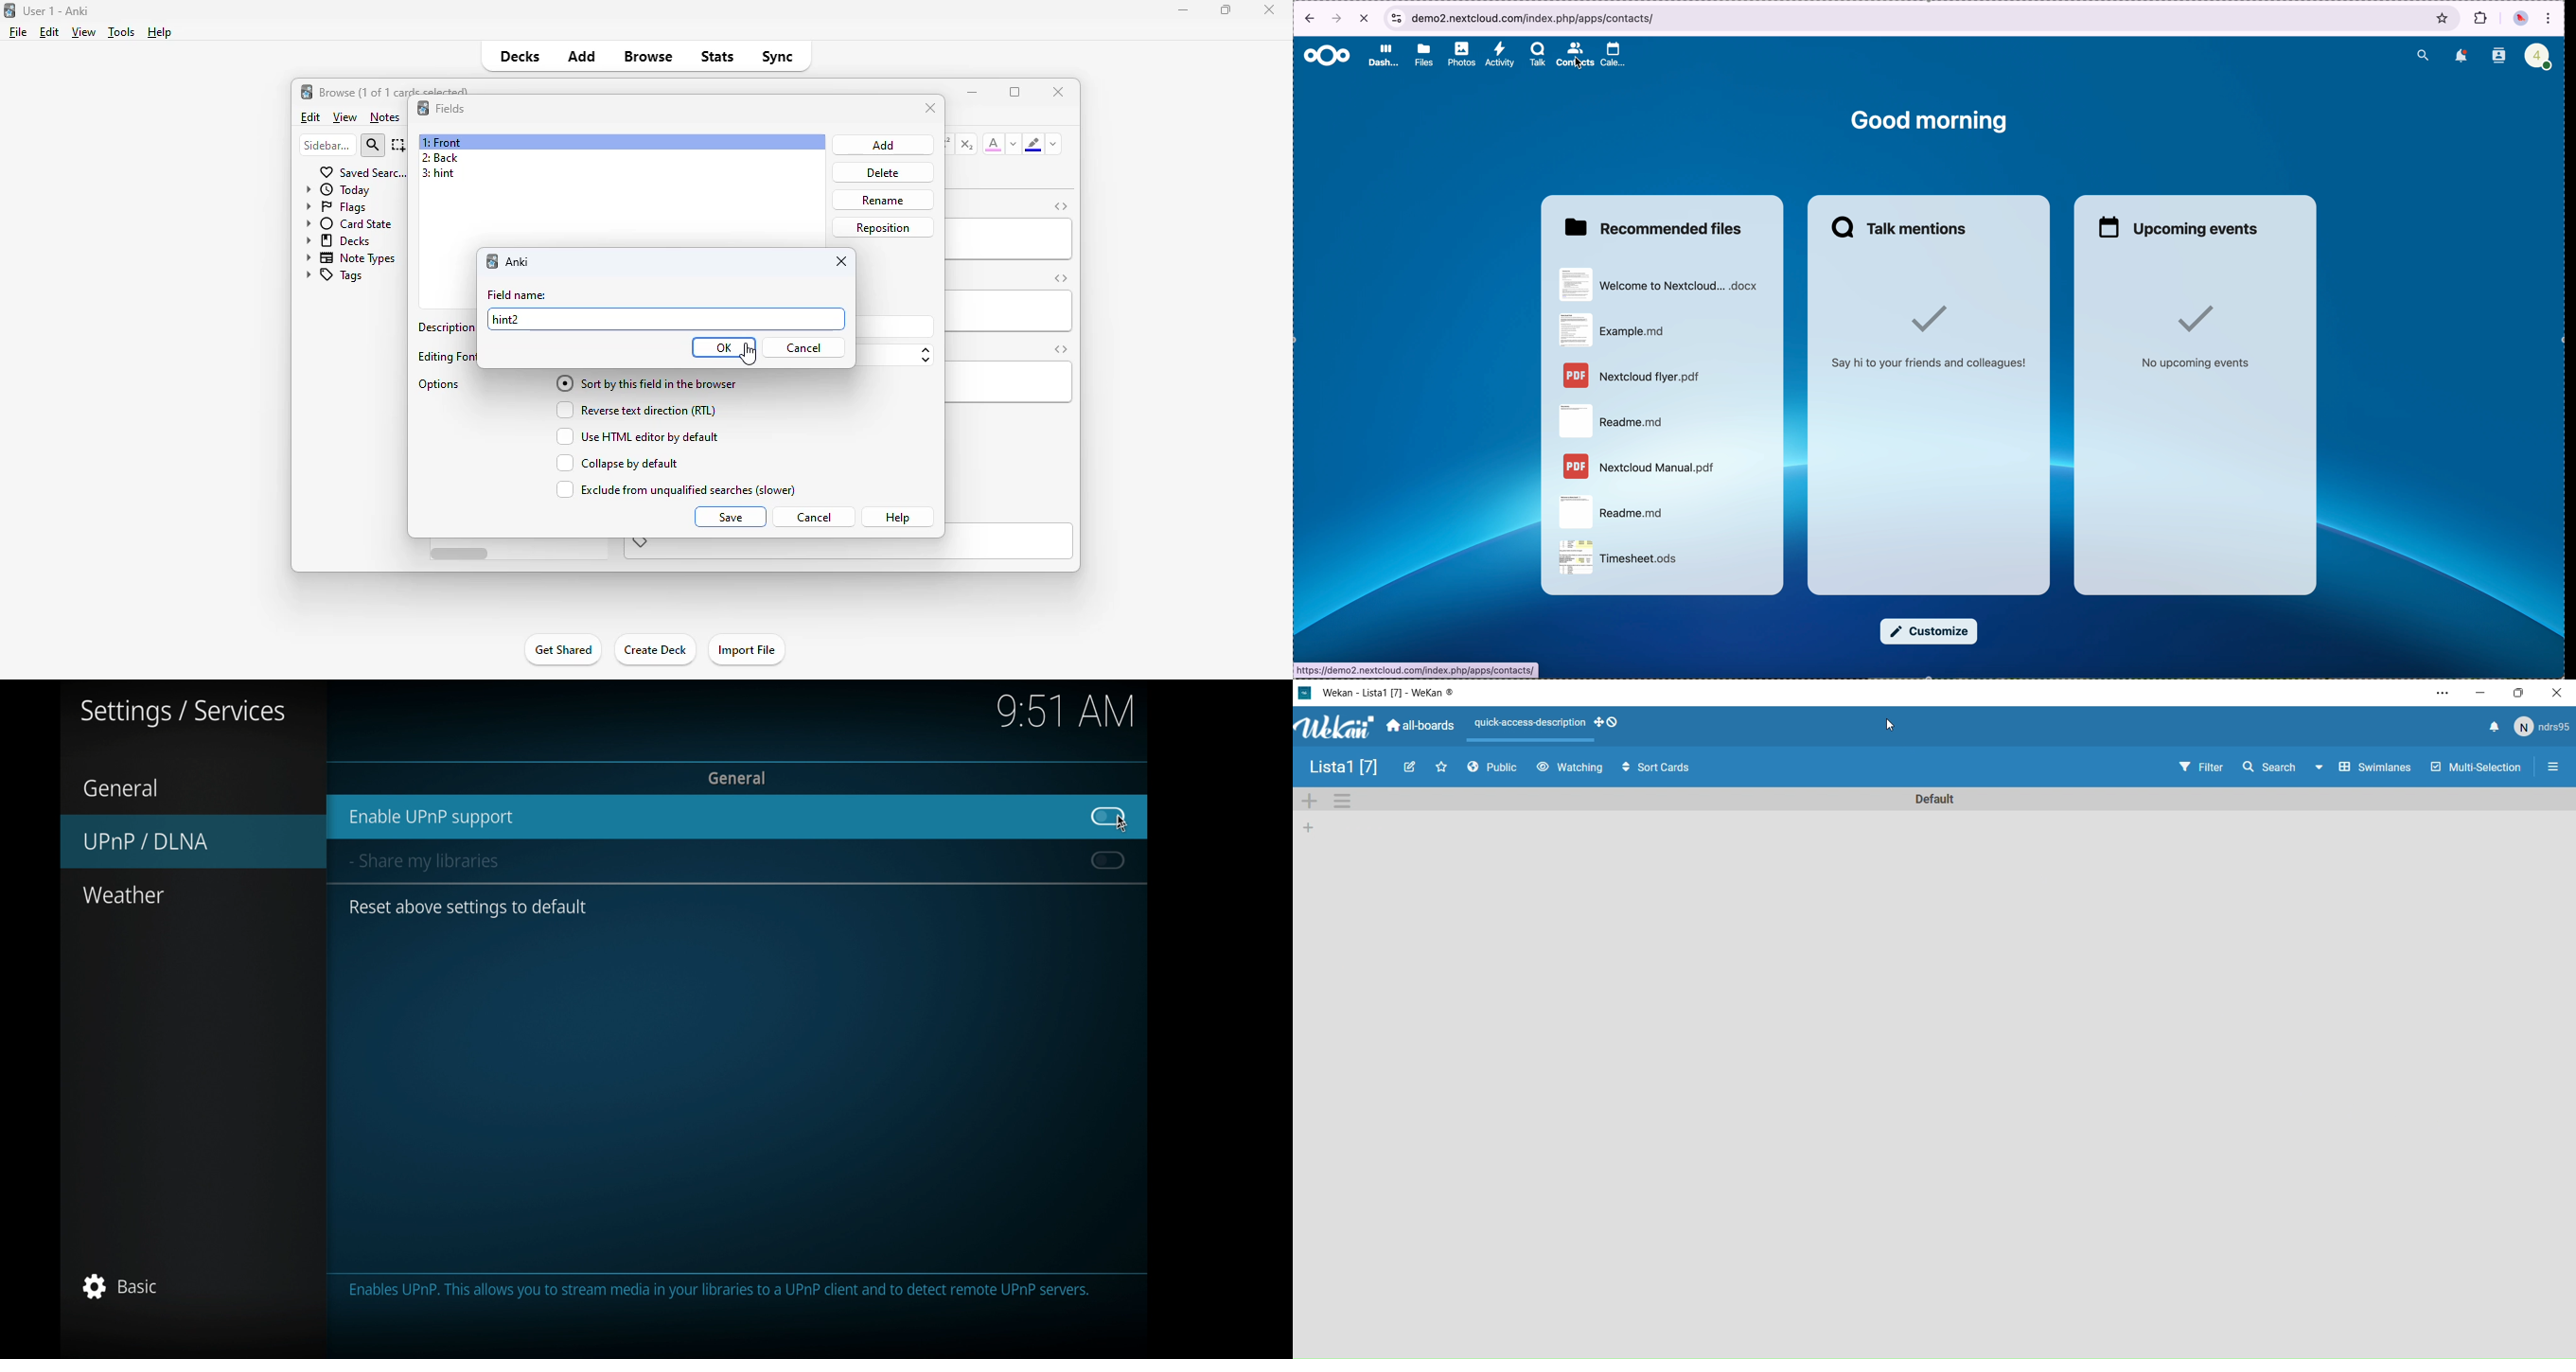 Image resolution: width=2576 pixels, height=1372 pixels. I want to click on today, so click(338, 189).